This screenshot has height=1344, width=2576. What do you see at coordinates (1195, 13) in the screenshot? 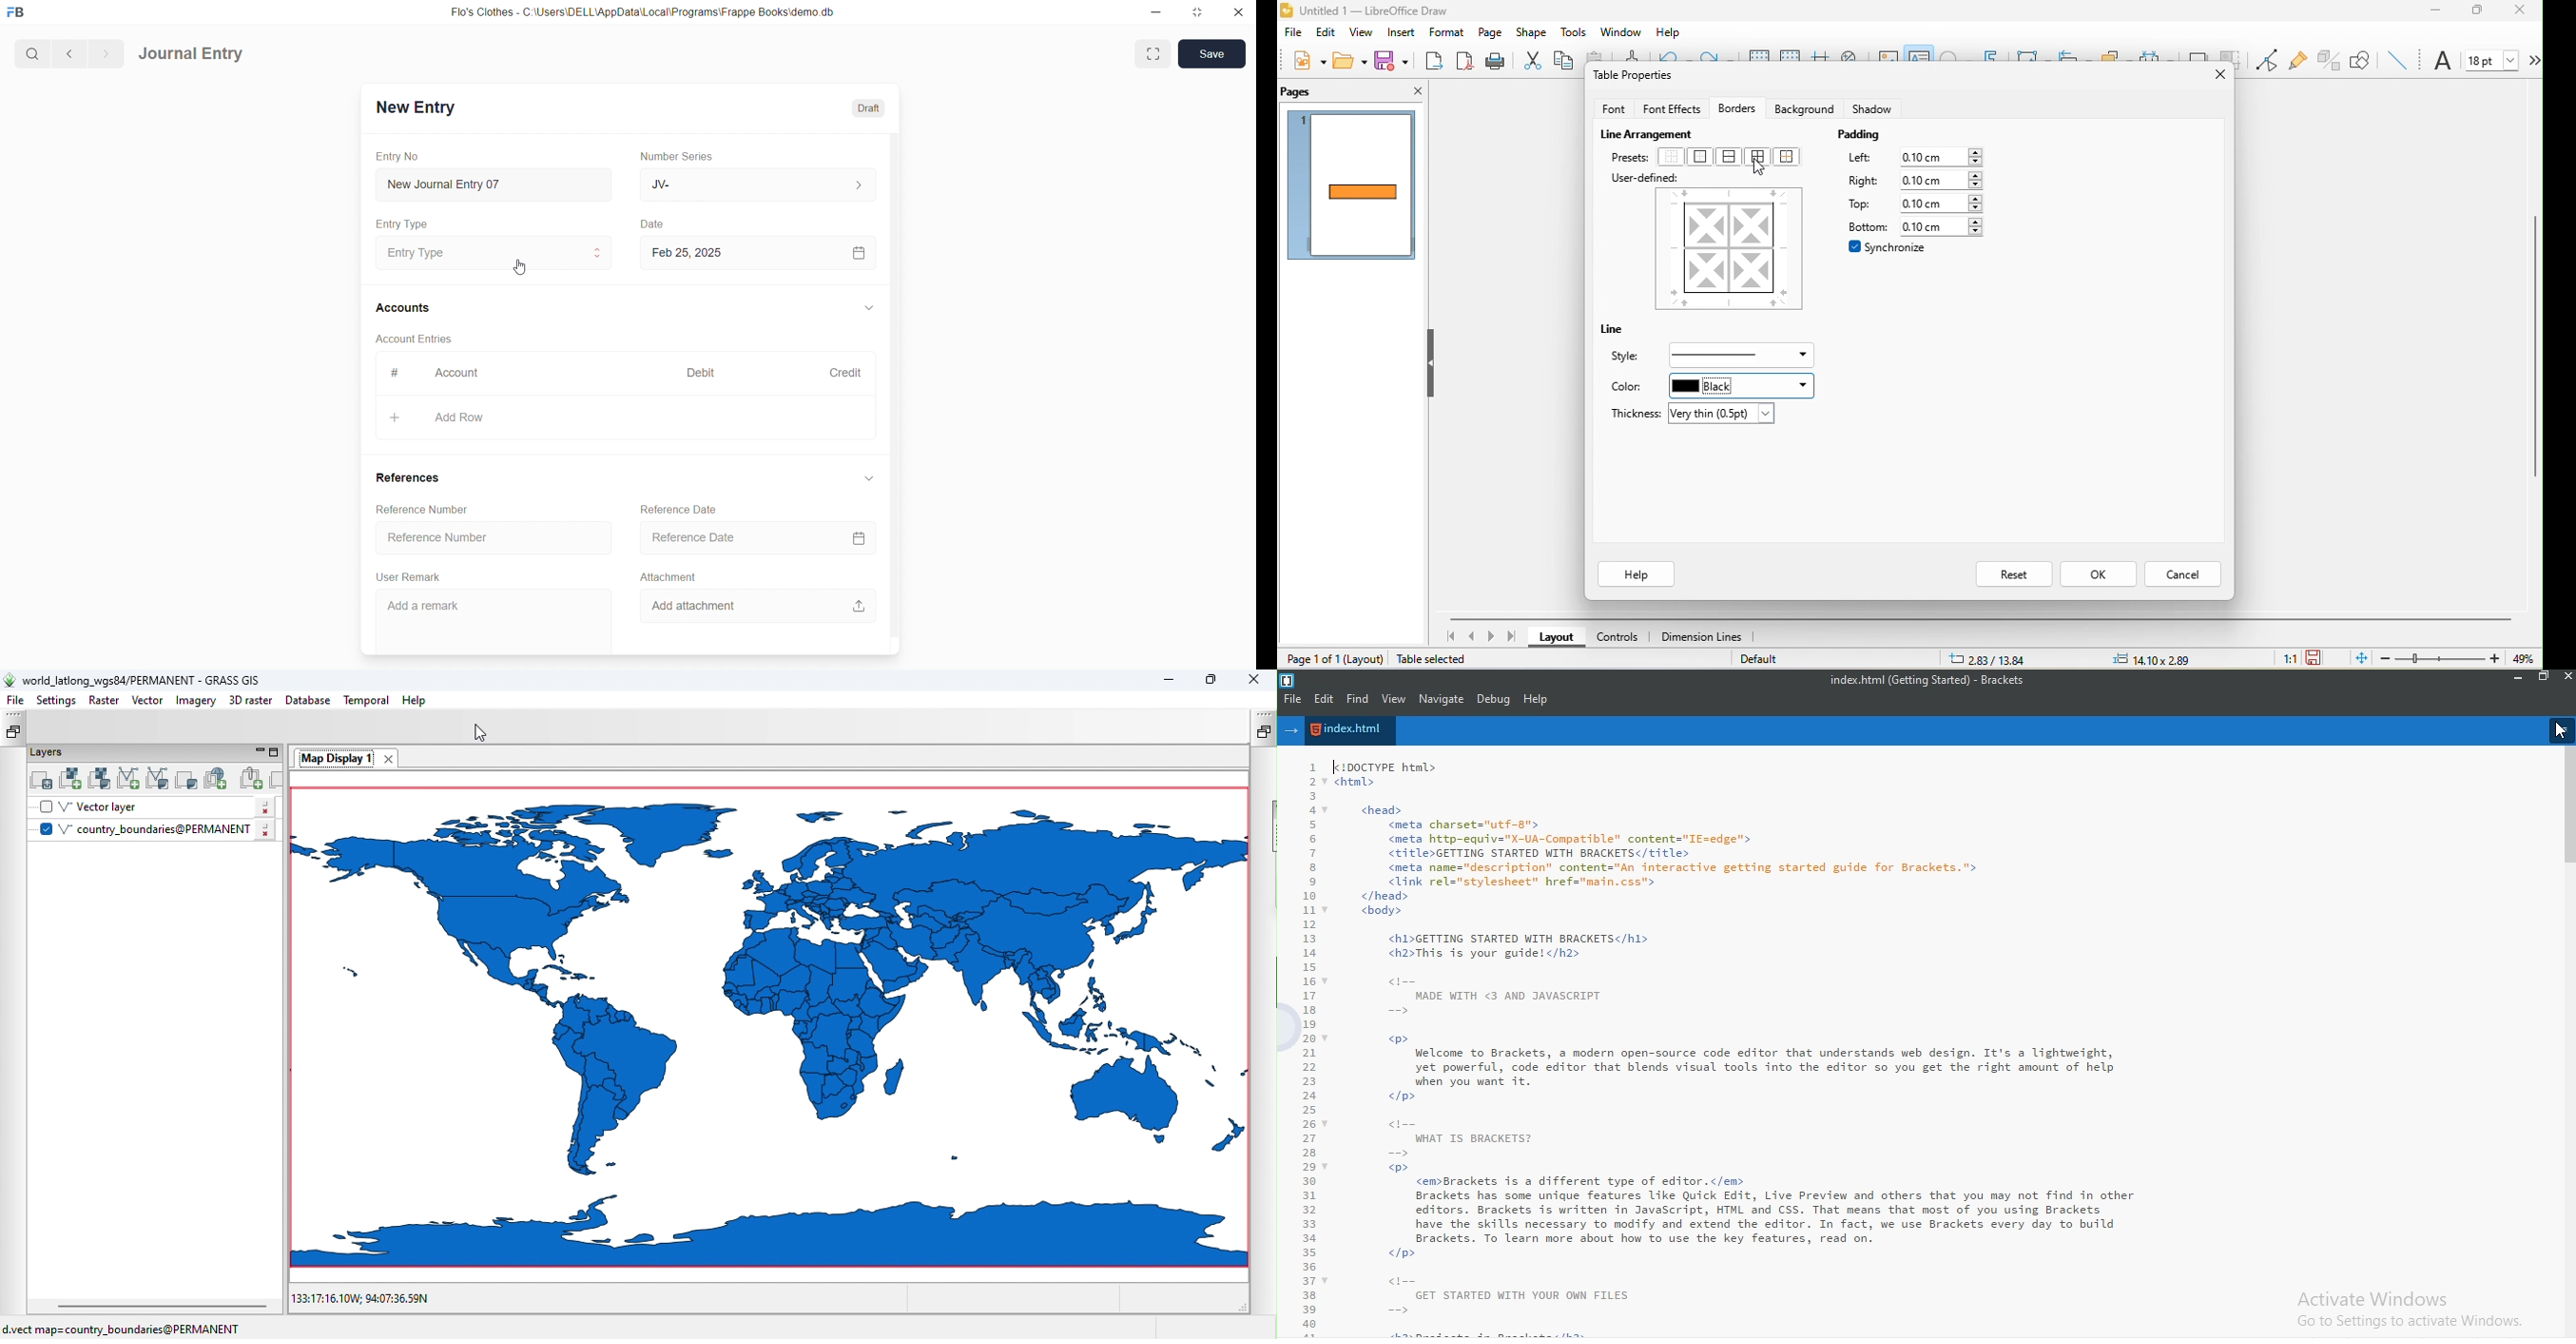
I see `resize` at bounding box center [1195, 13].